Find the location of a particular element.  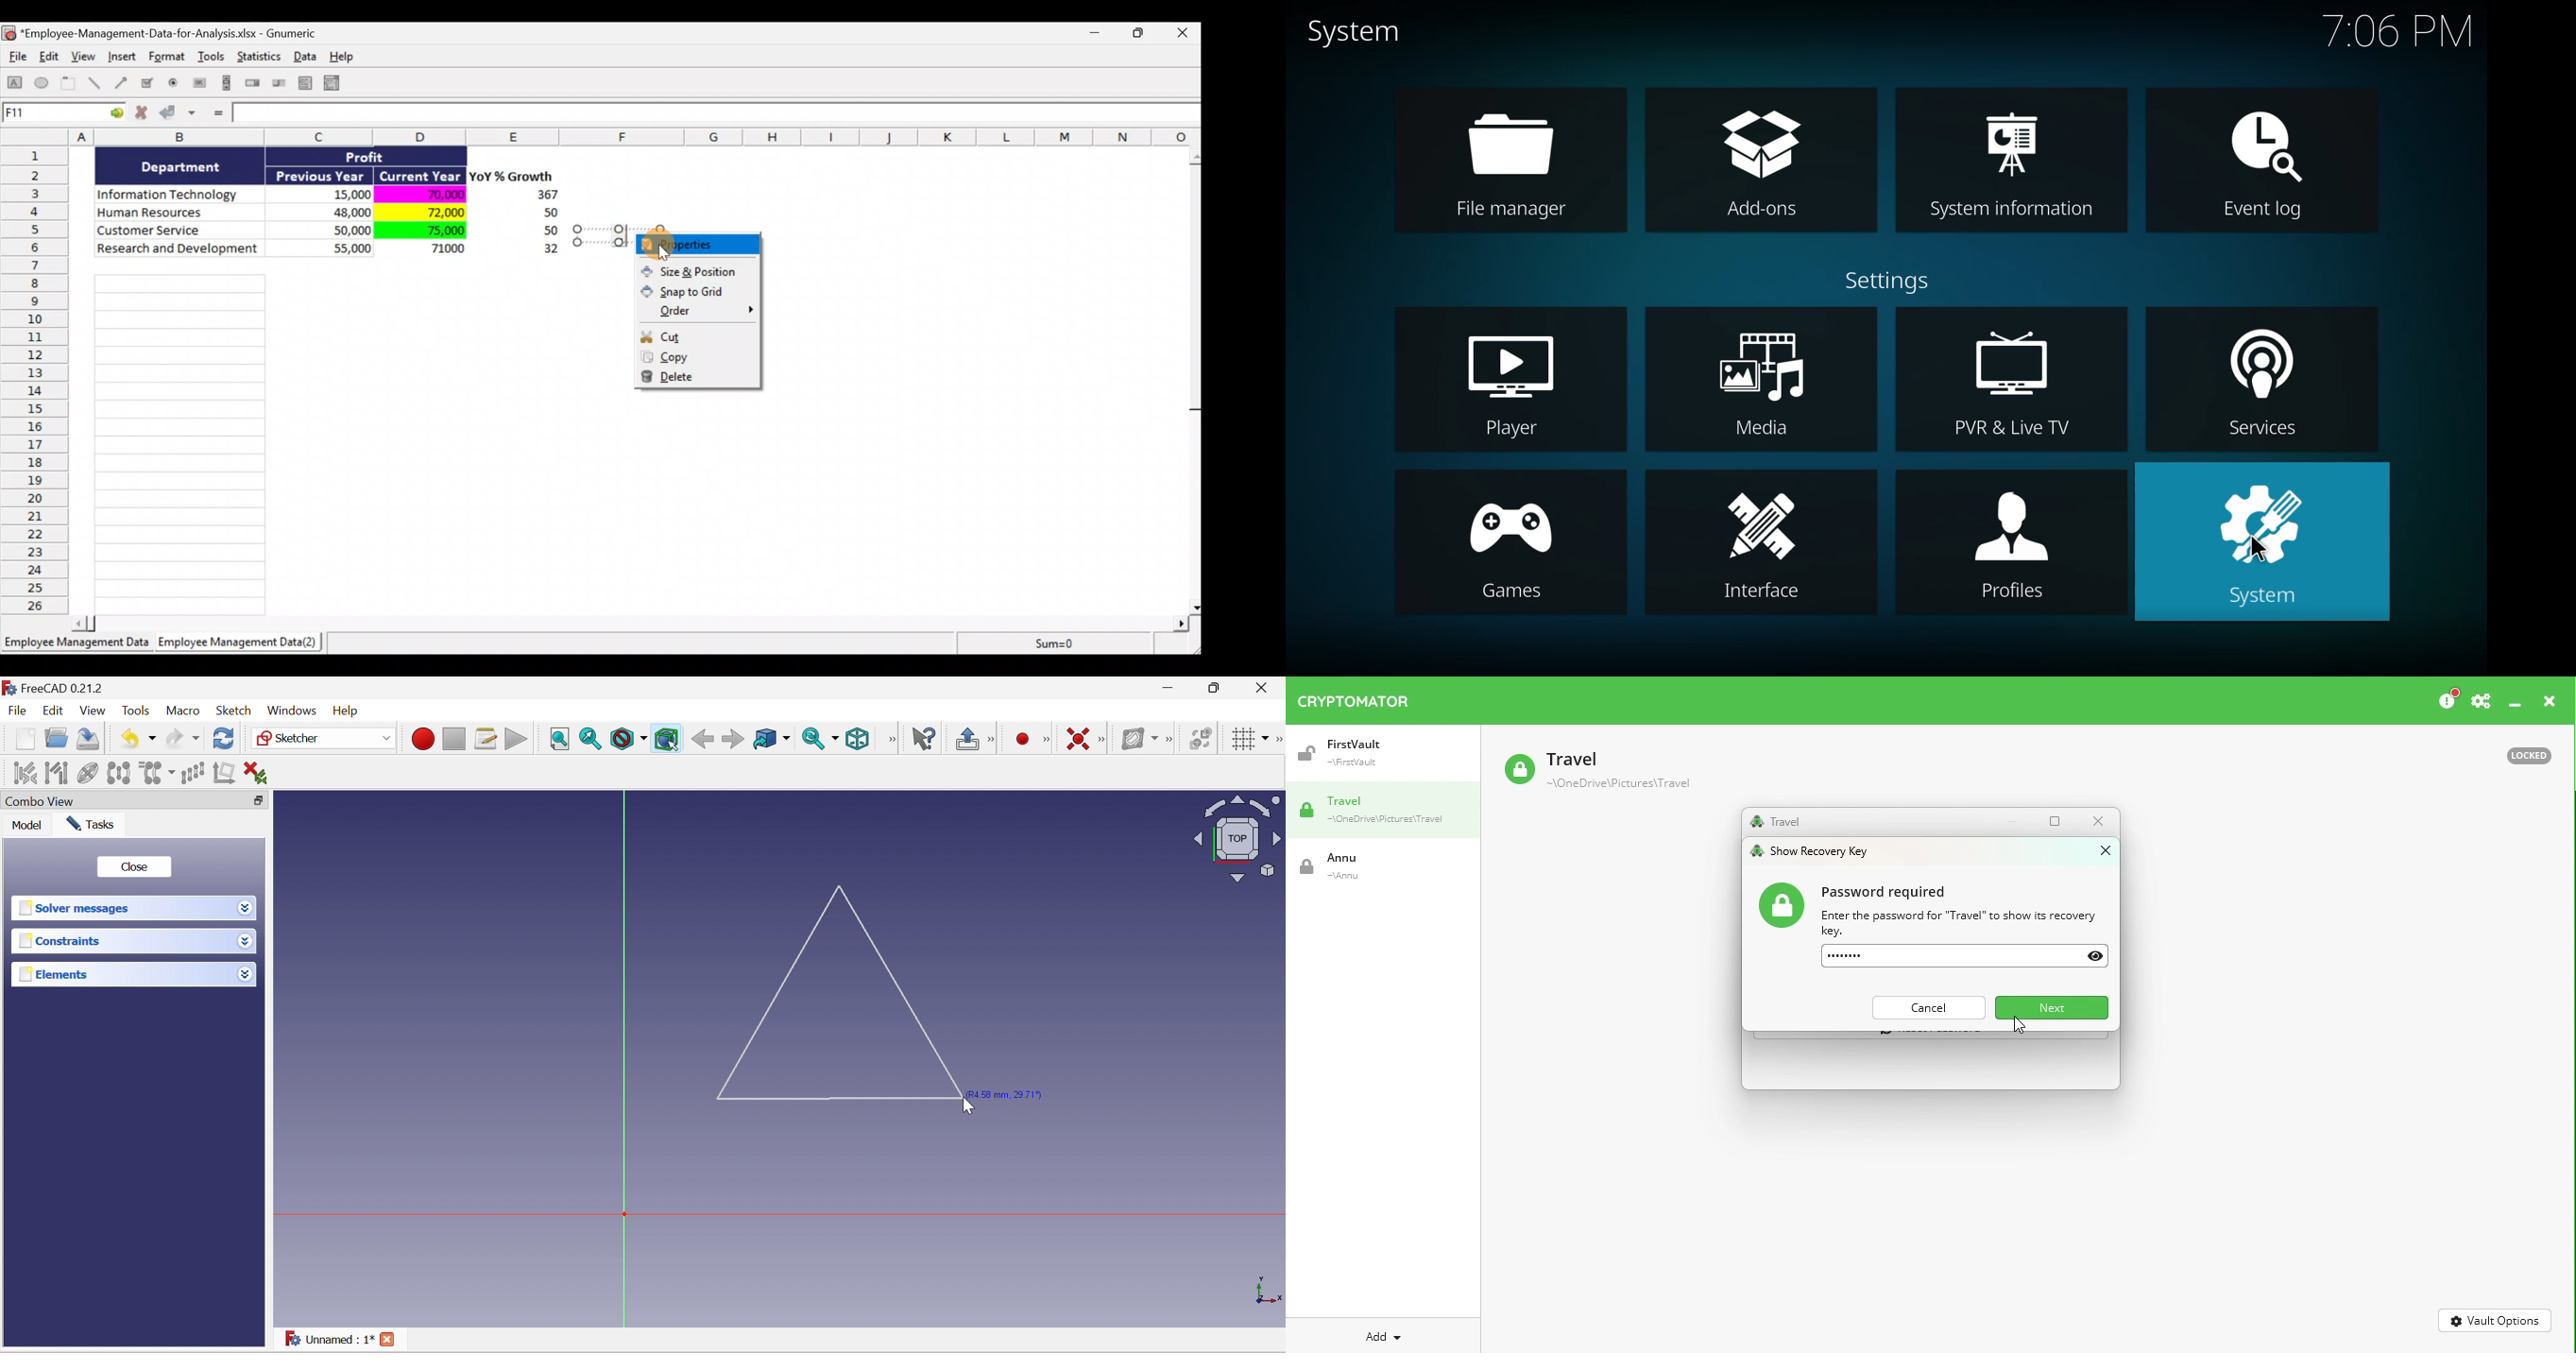

Create an arrow object is located at coordinates (121, 82).